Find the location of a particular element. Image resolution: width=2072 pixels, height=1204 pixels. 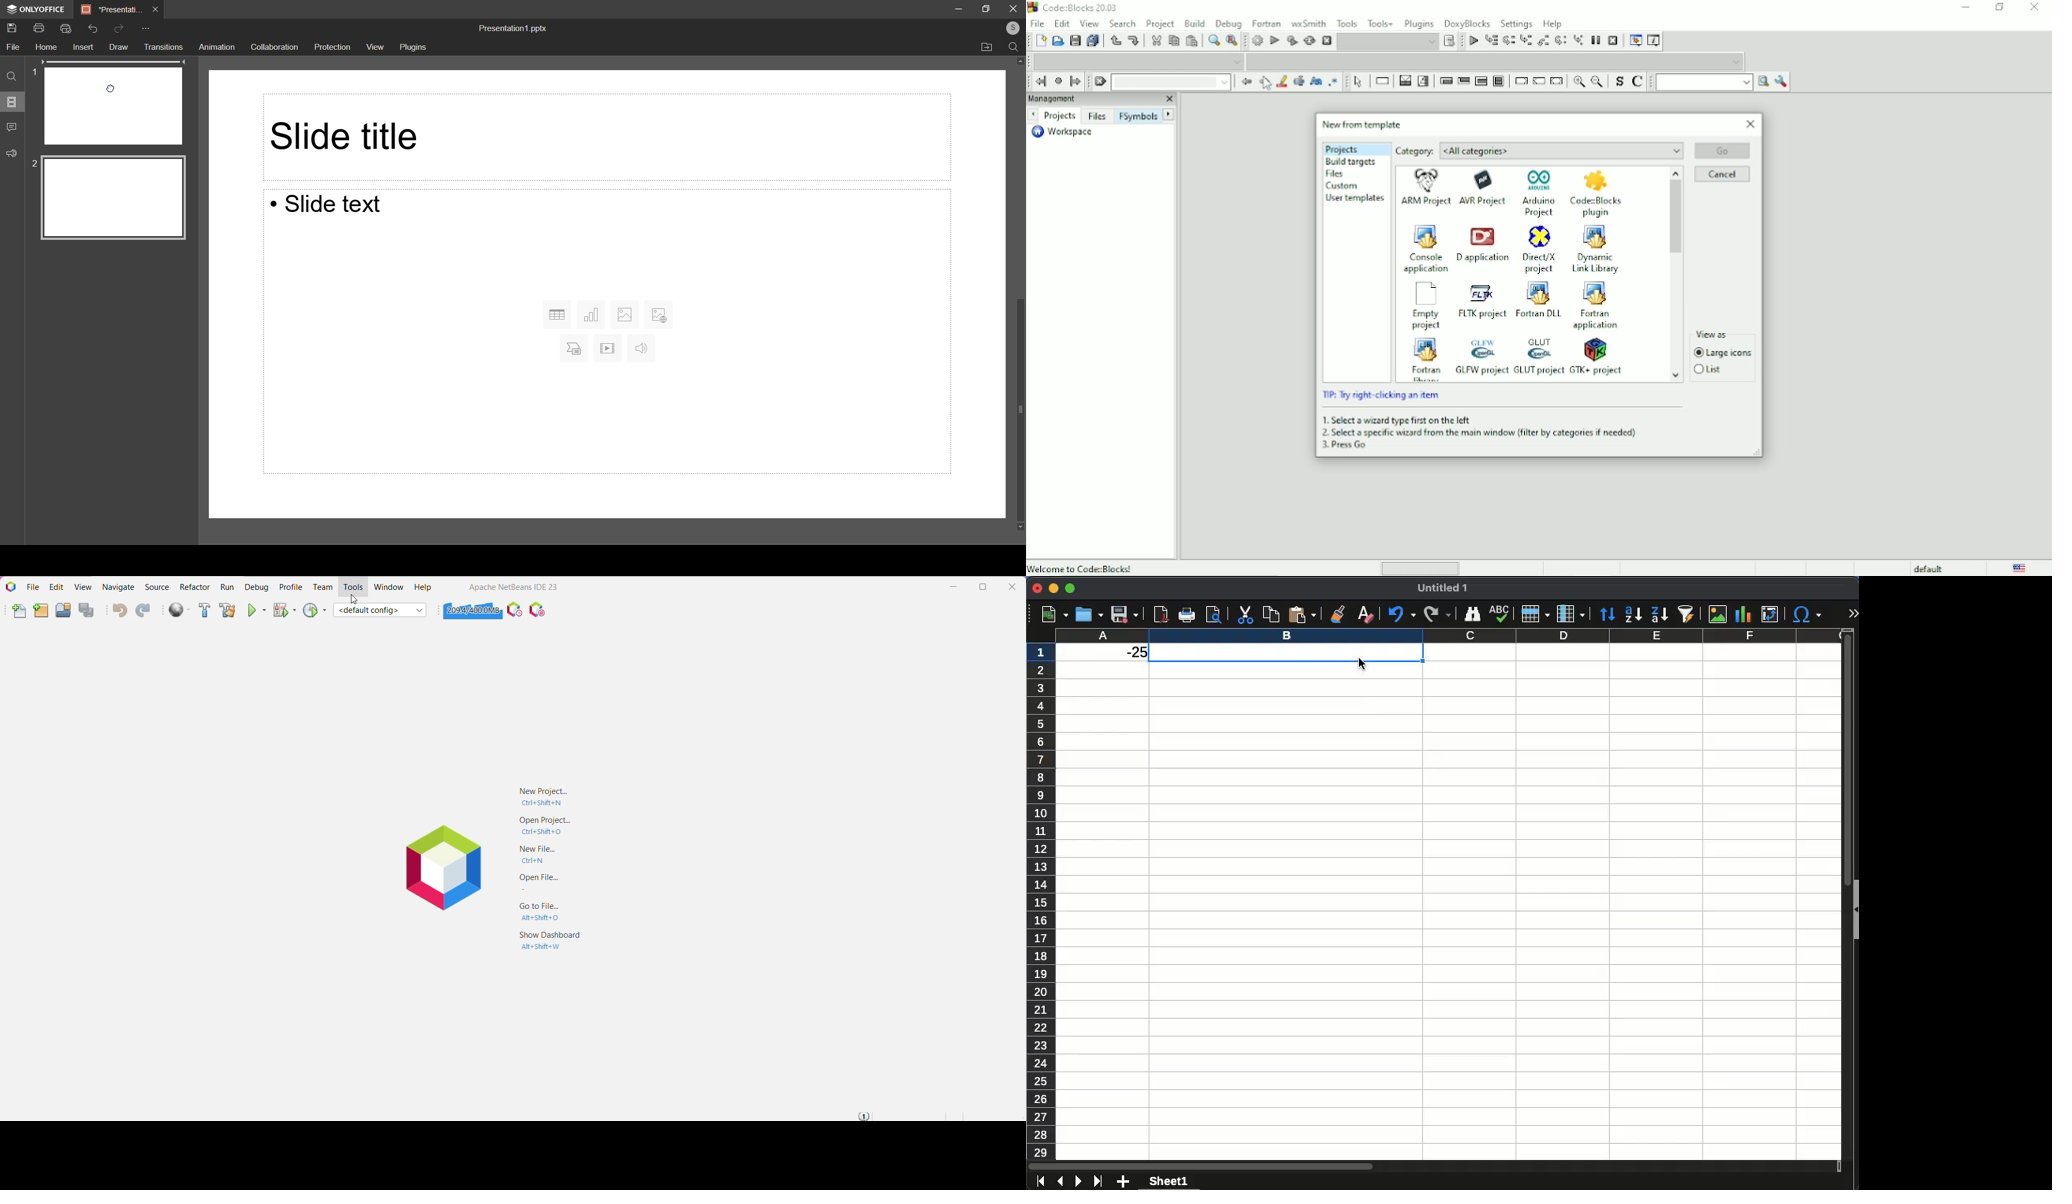

Exit condition loop is located at coordinates (1464, 81).